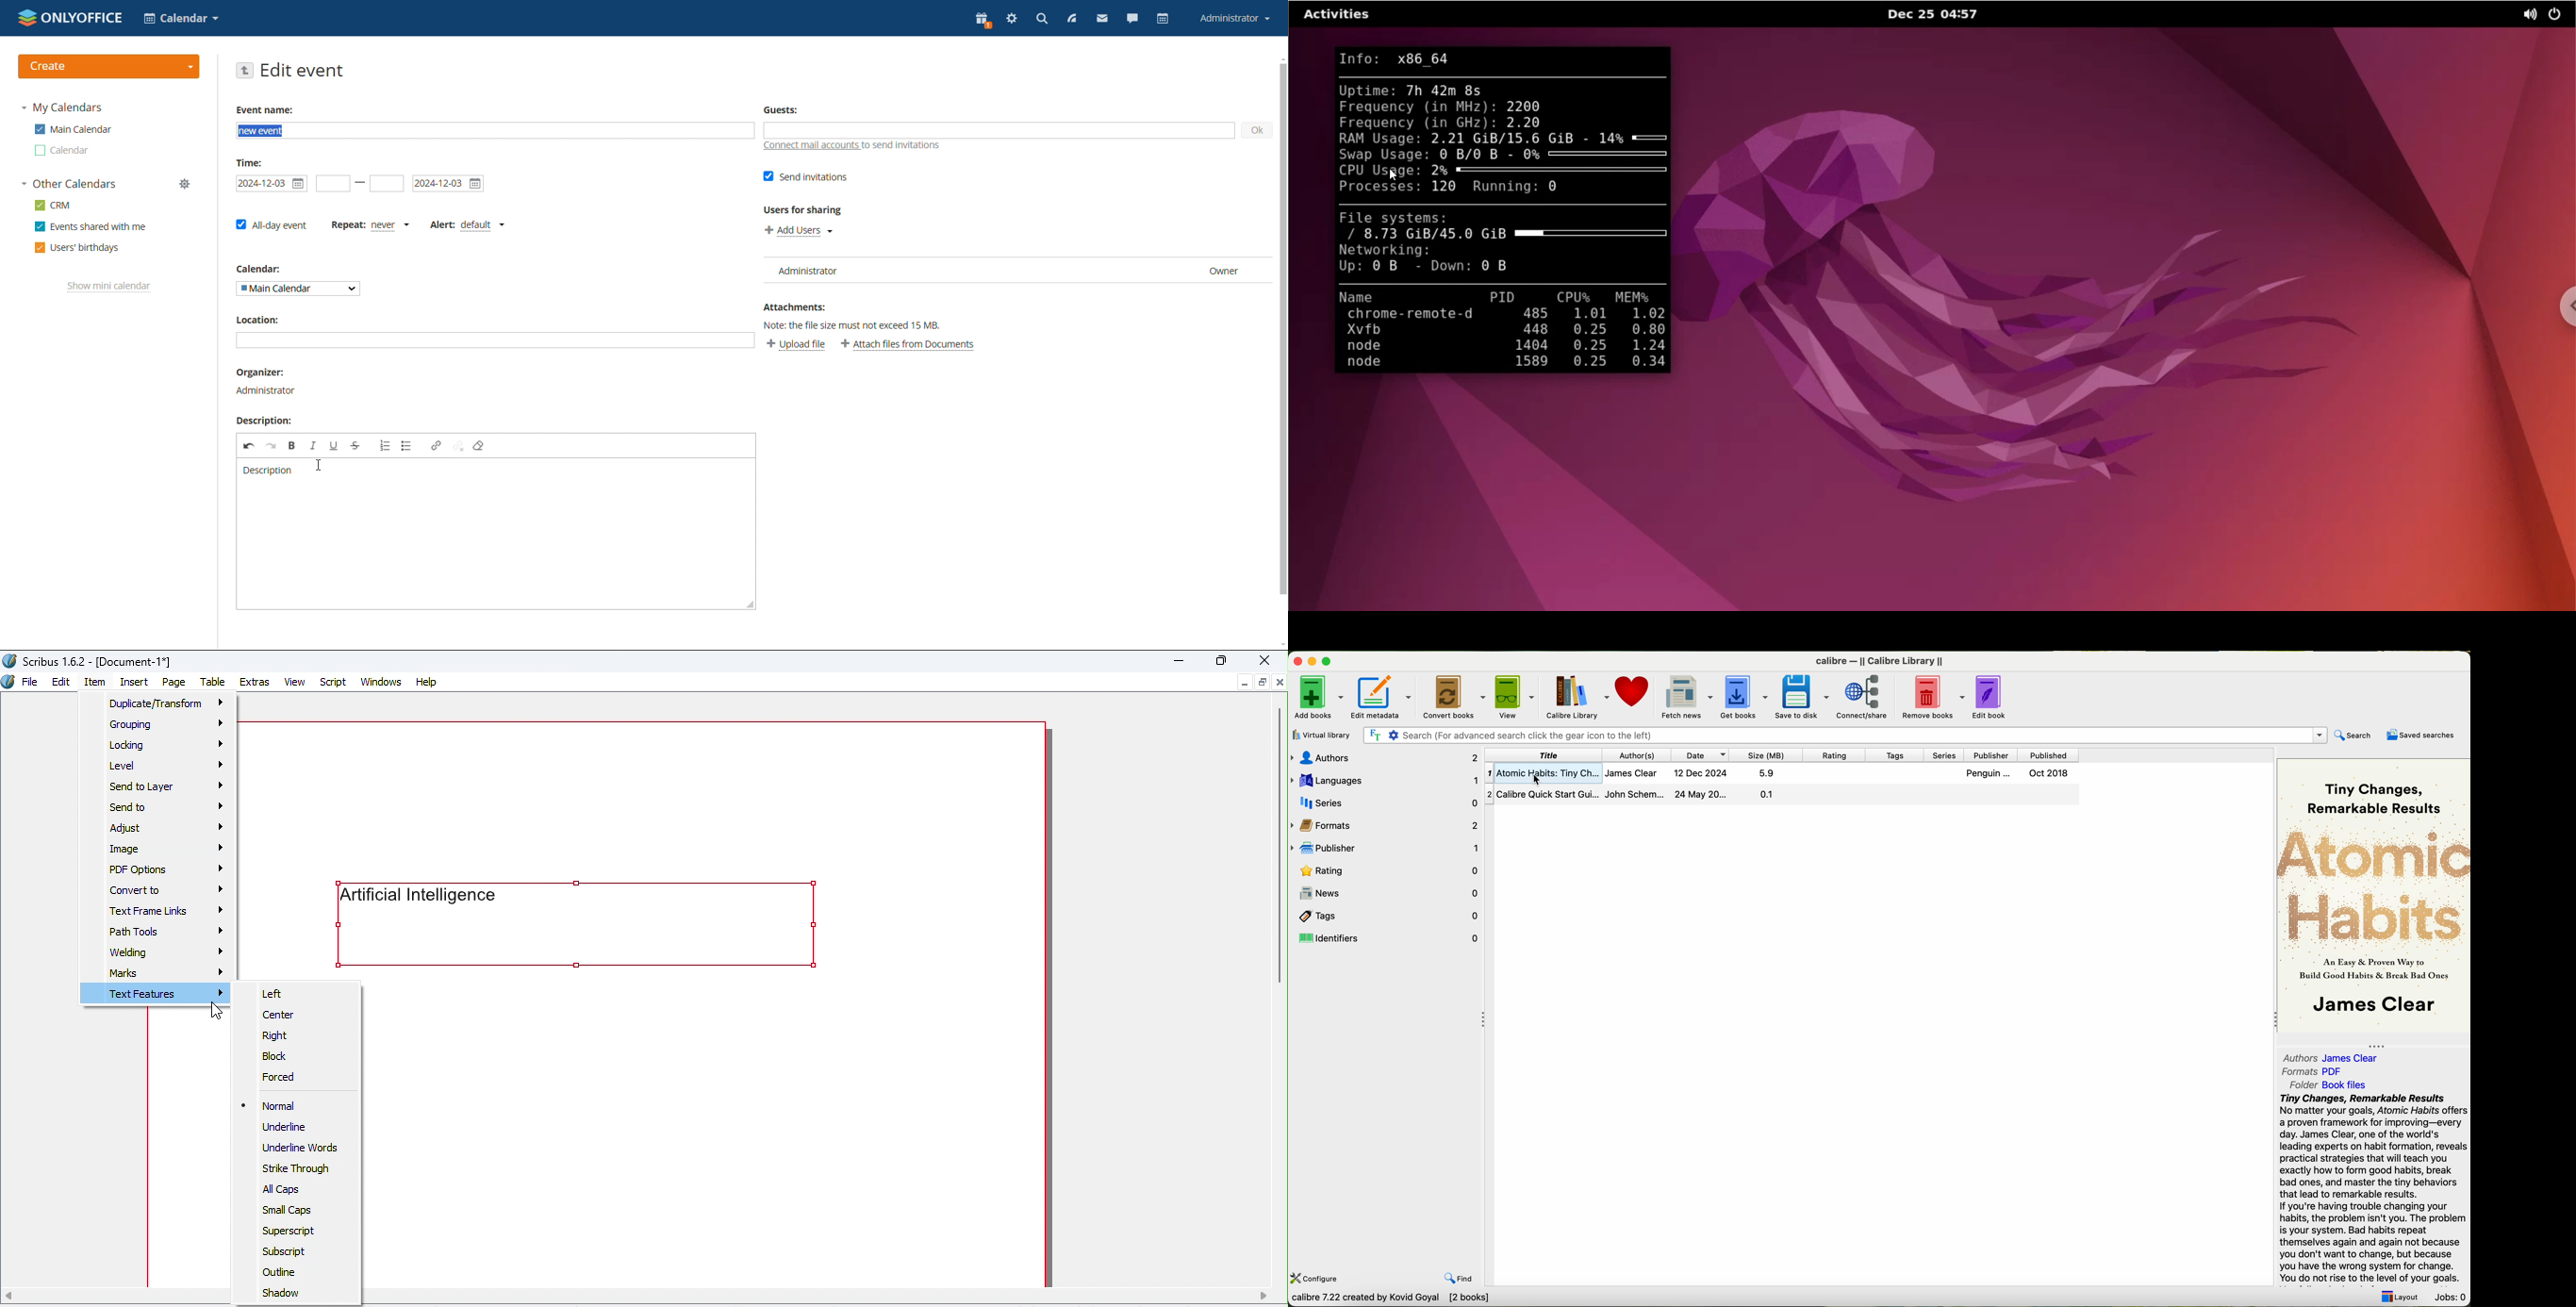 The image size is (2576, 1316). What do you see at coordinates (1384, 758) in the screenshot?
I see `authors` at bounding box center [1384, 758].